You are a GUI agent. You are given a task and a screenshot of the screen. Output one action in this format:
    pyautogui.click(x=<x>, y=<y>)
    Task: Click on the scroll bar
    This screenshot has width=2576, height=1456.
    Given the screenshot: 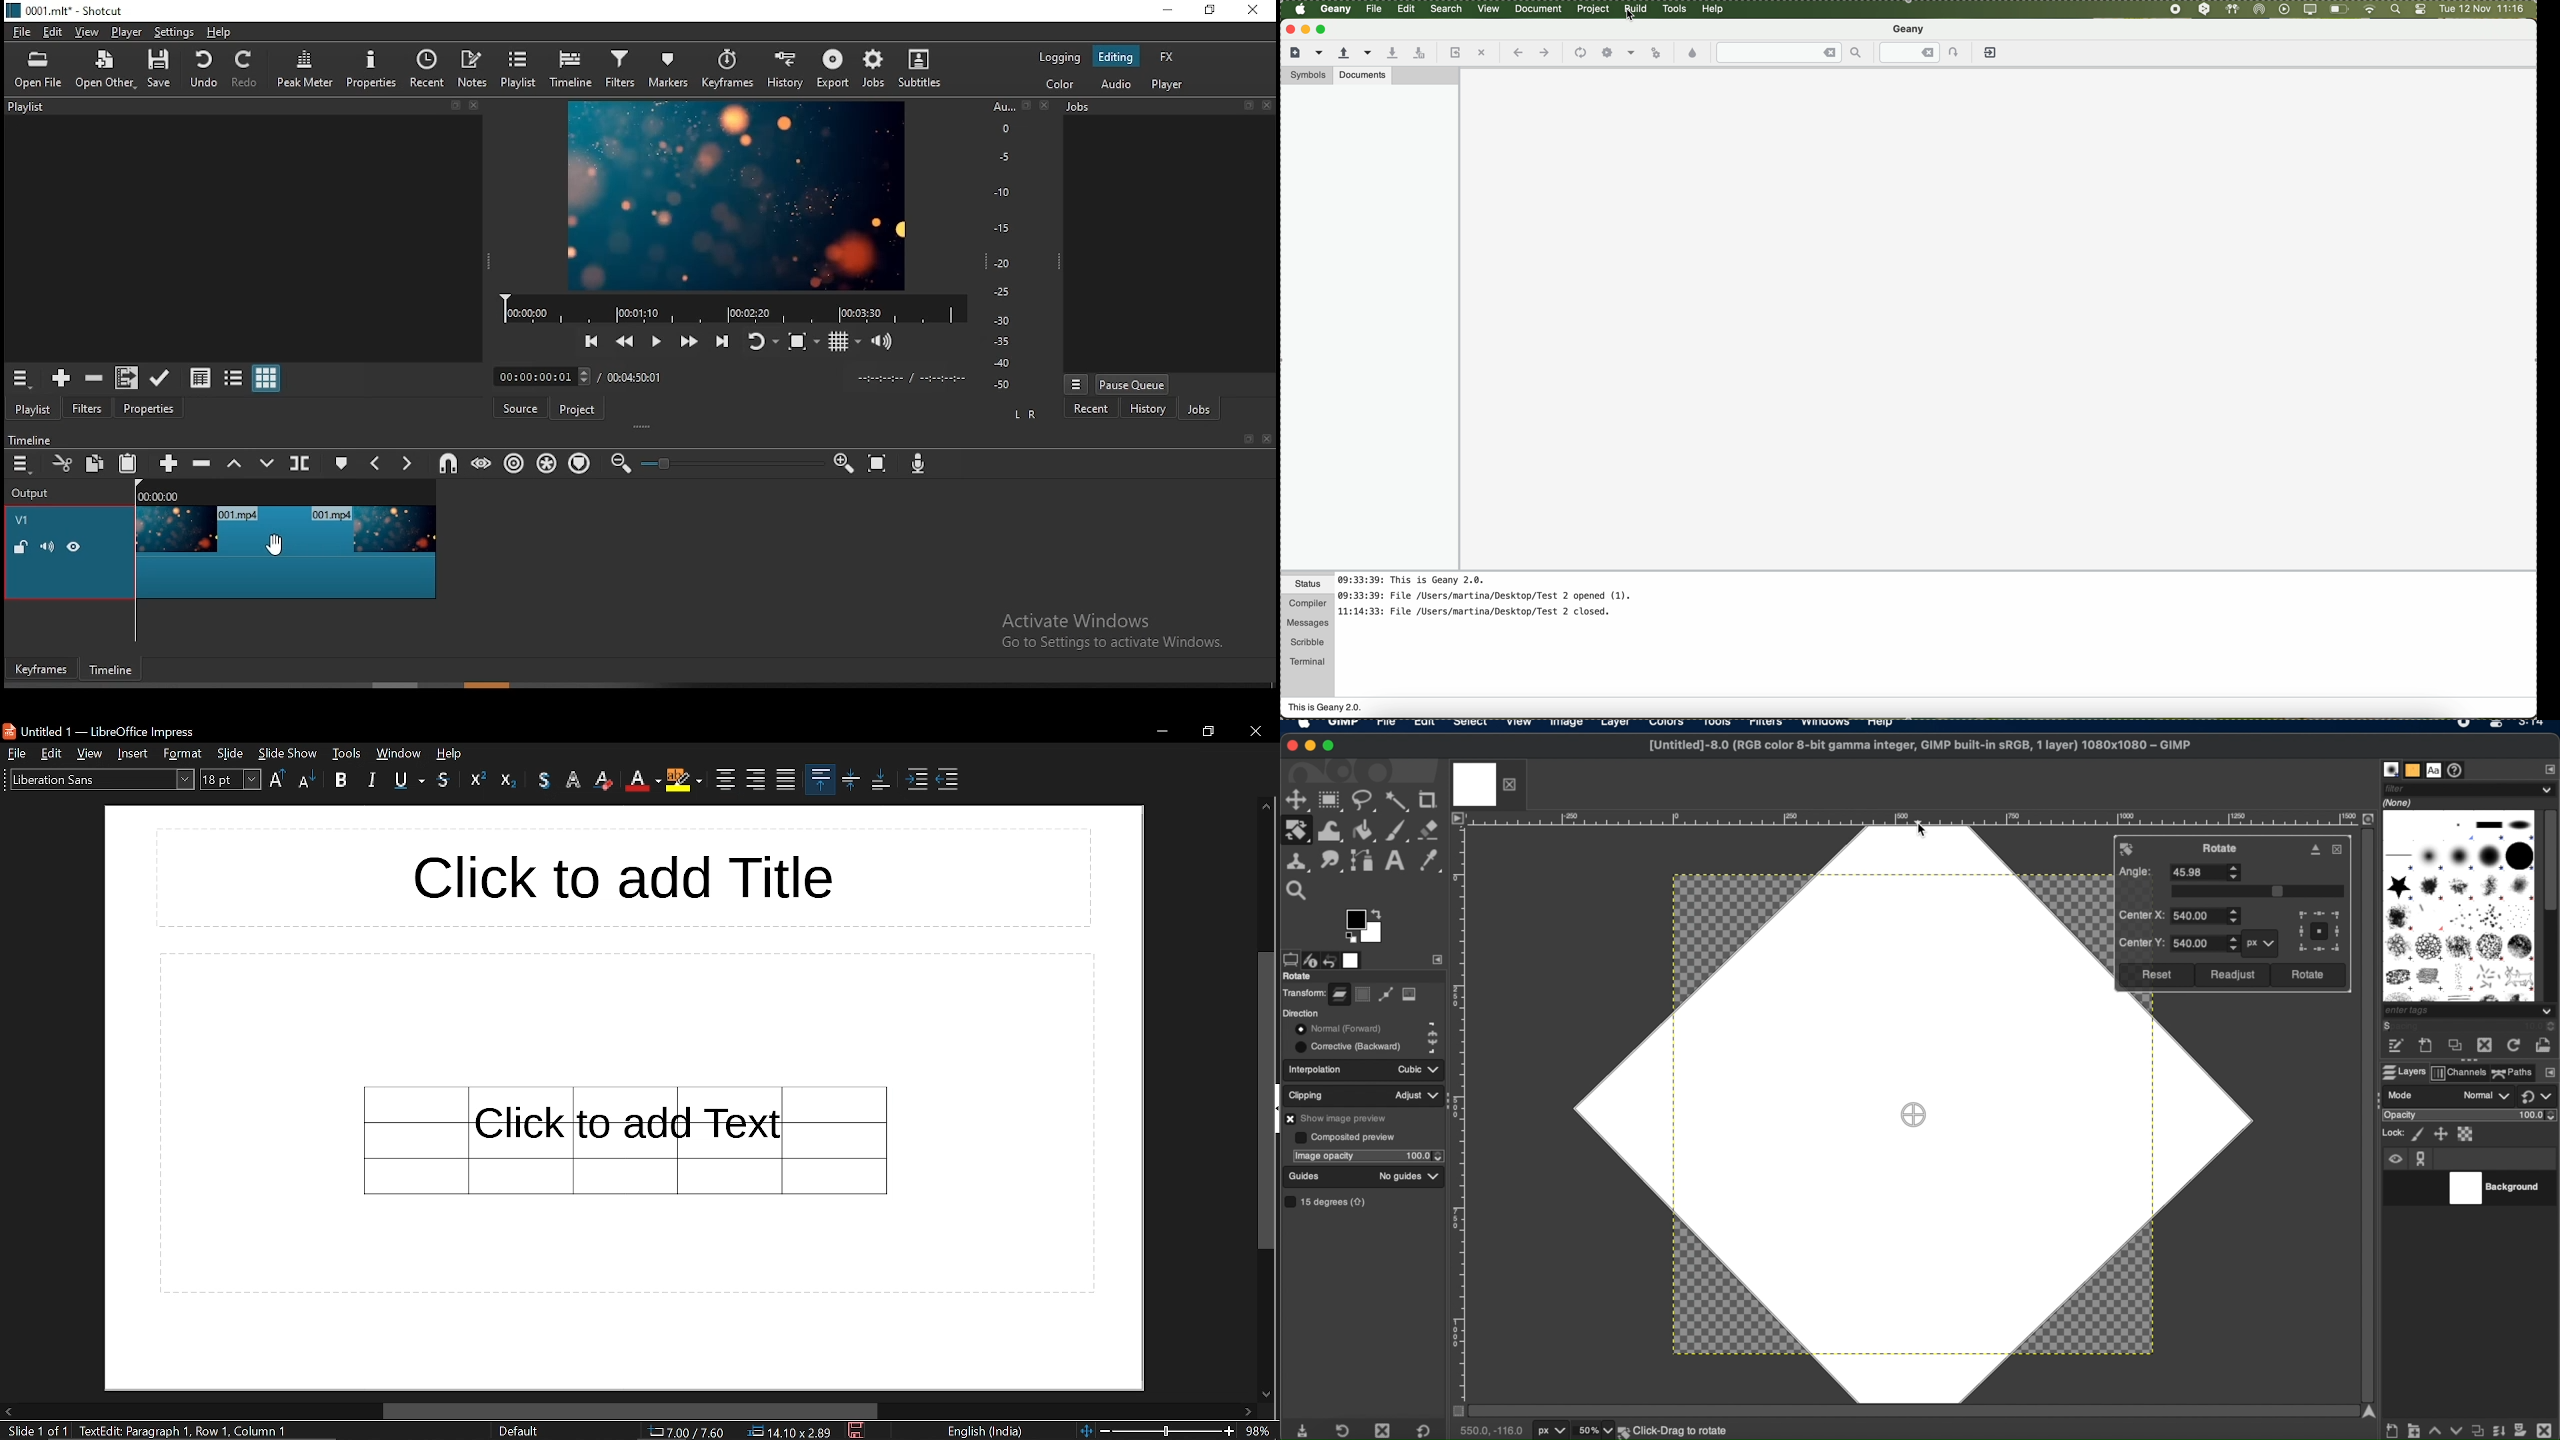 What is the action you would take?
    pyautogui.click(x=491, y=685)
    